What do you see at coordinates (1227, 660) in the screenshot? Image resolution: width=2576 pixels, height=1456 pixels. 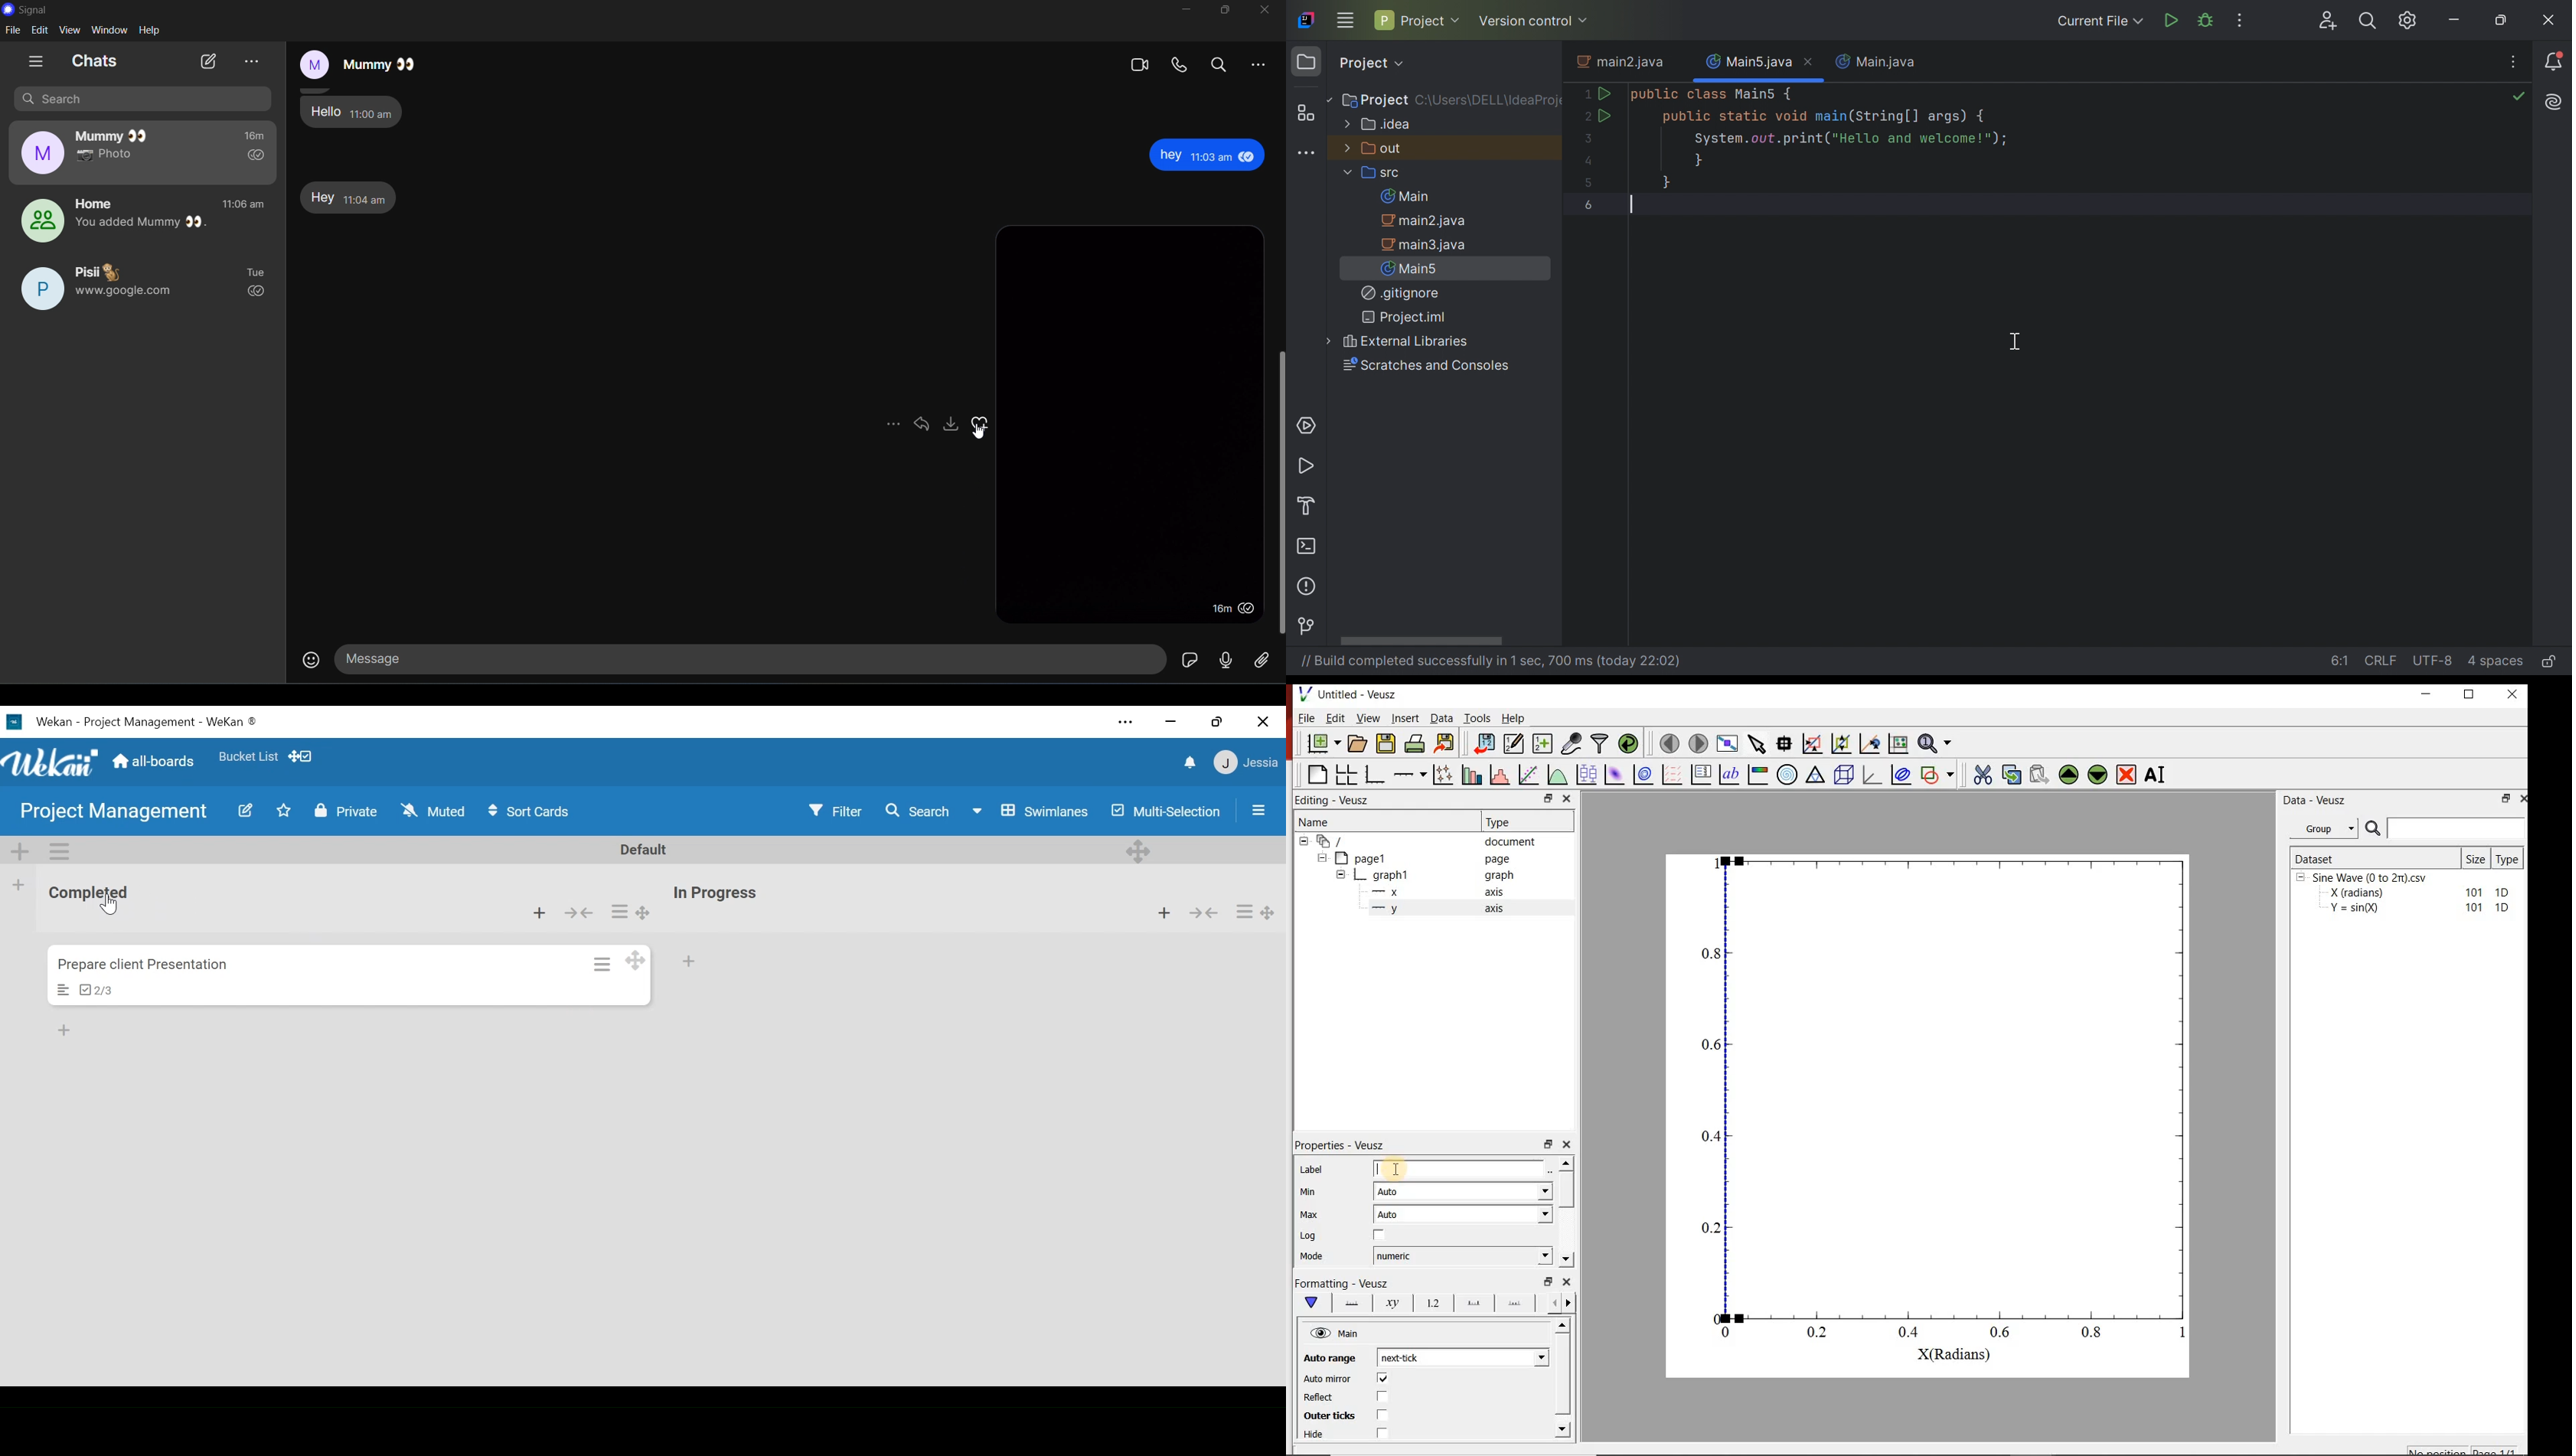 I see `voice message` at bounding box center [1227, 660].